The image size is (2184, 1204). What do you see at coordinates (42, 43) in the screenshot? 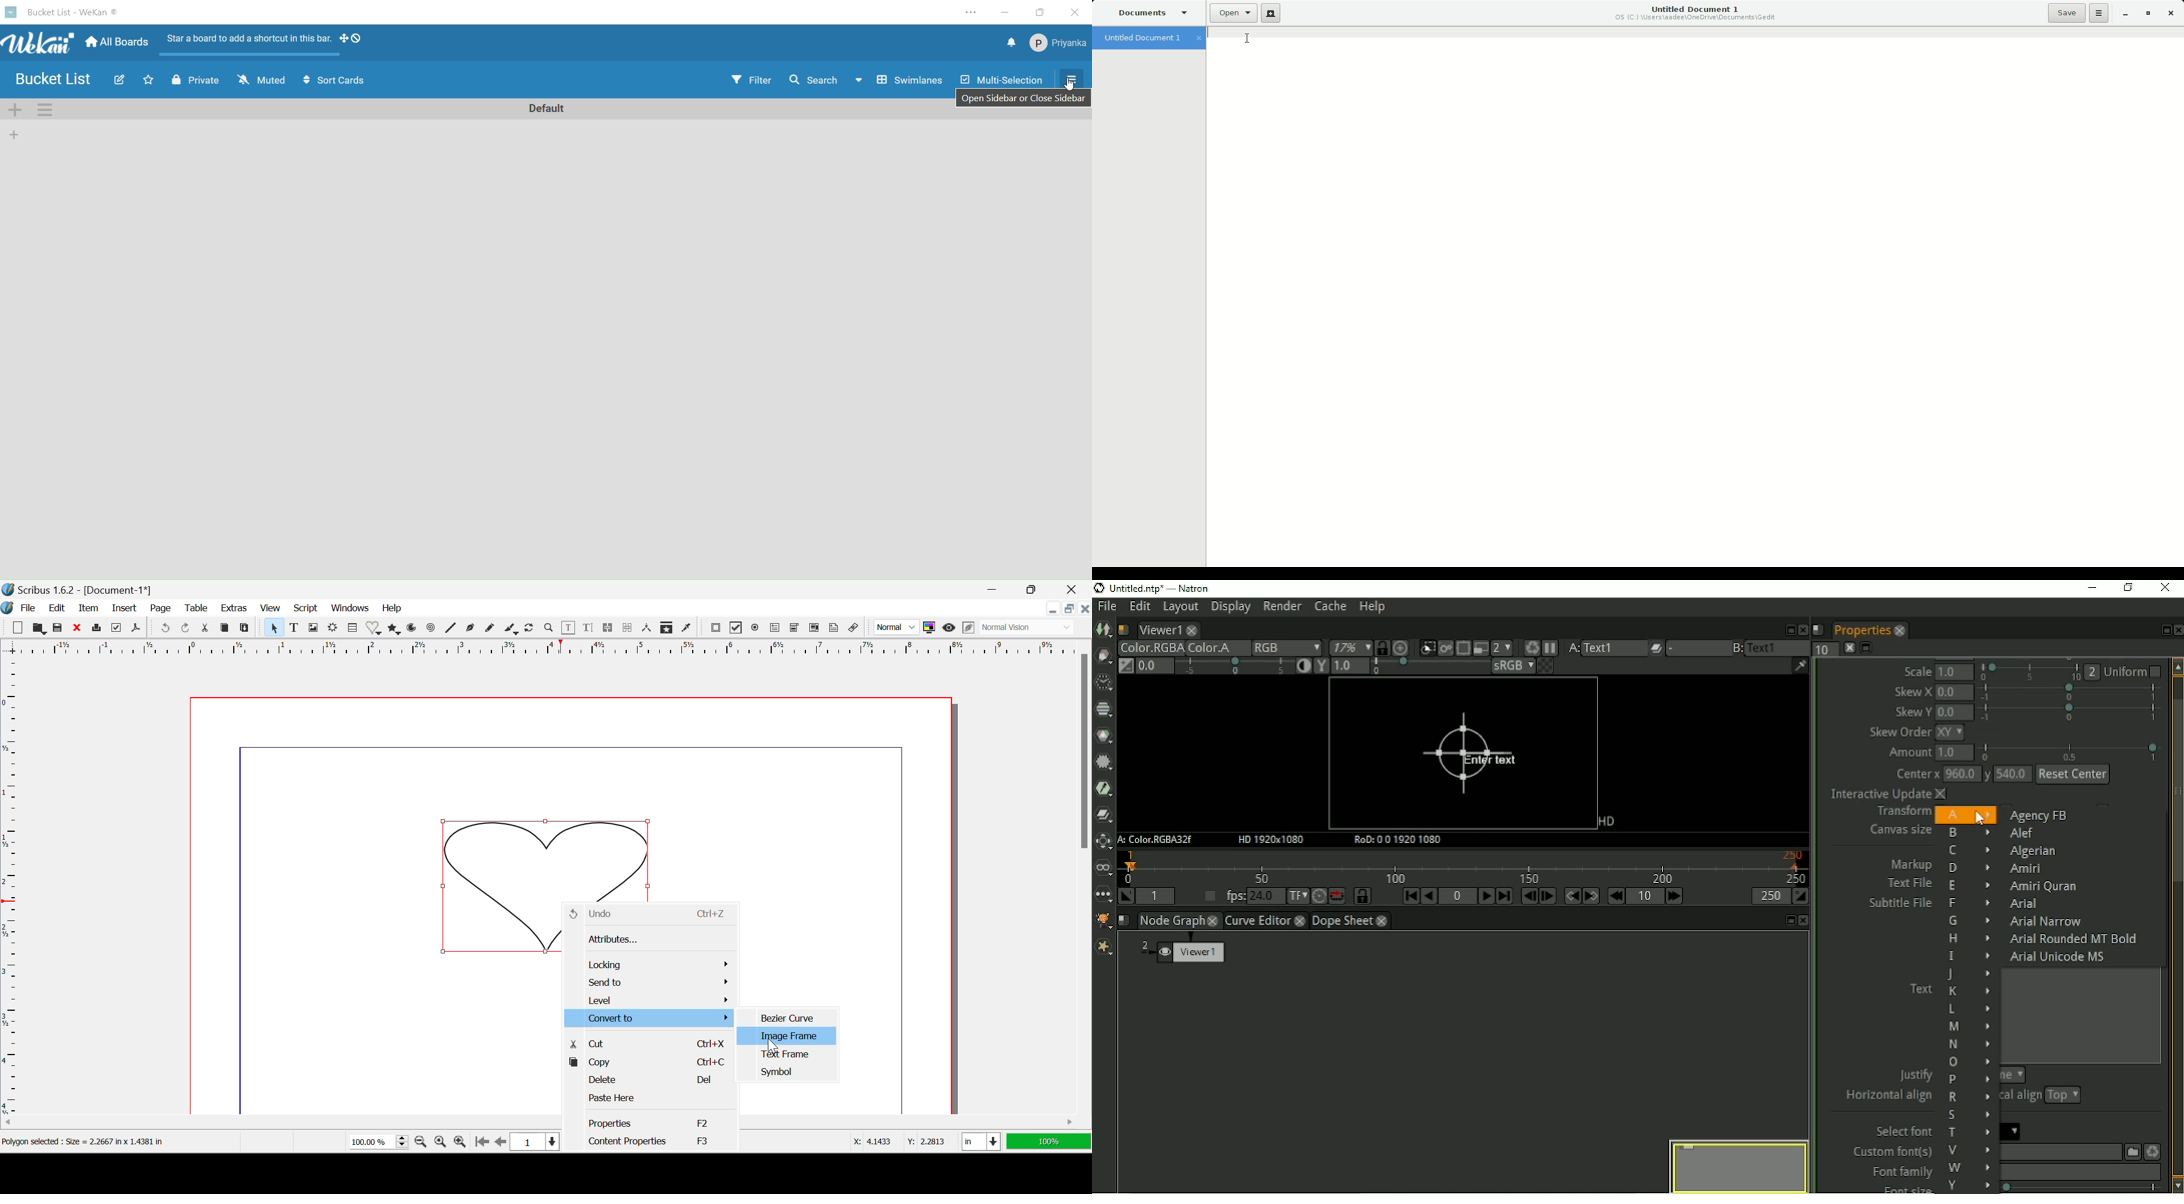
I see `title` at bounding box center [42, 43].